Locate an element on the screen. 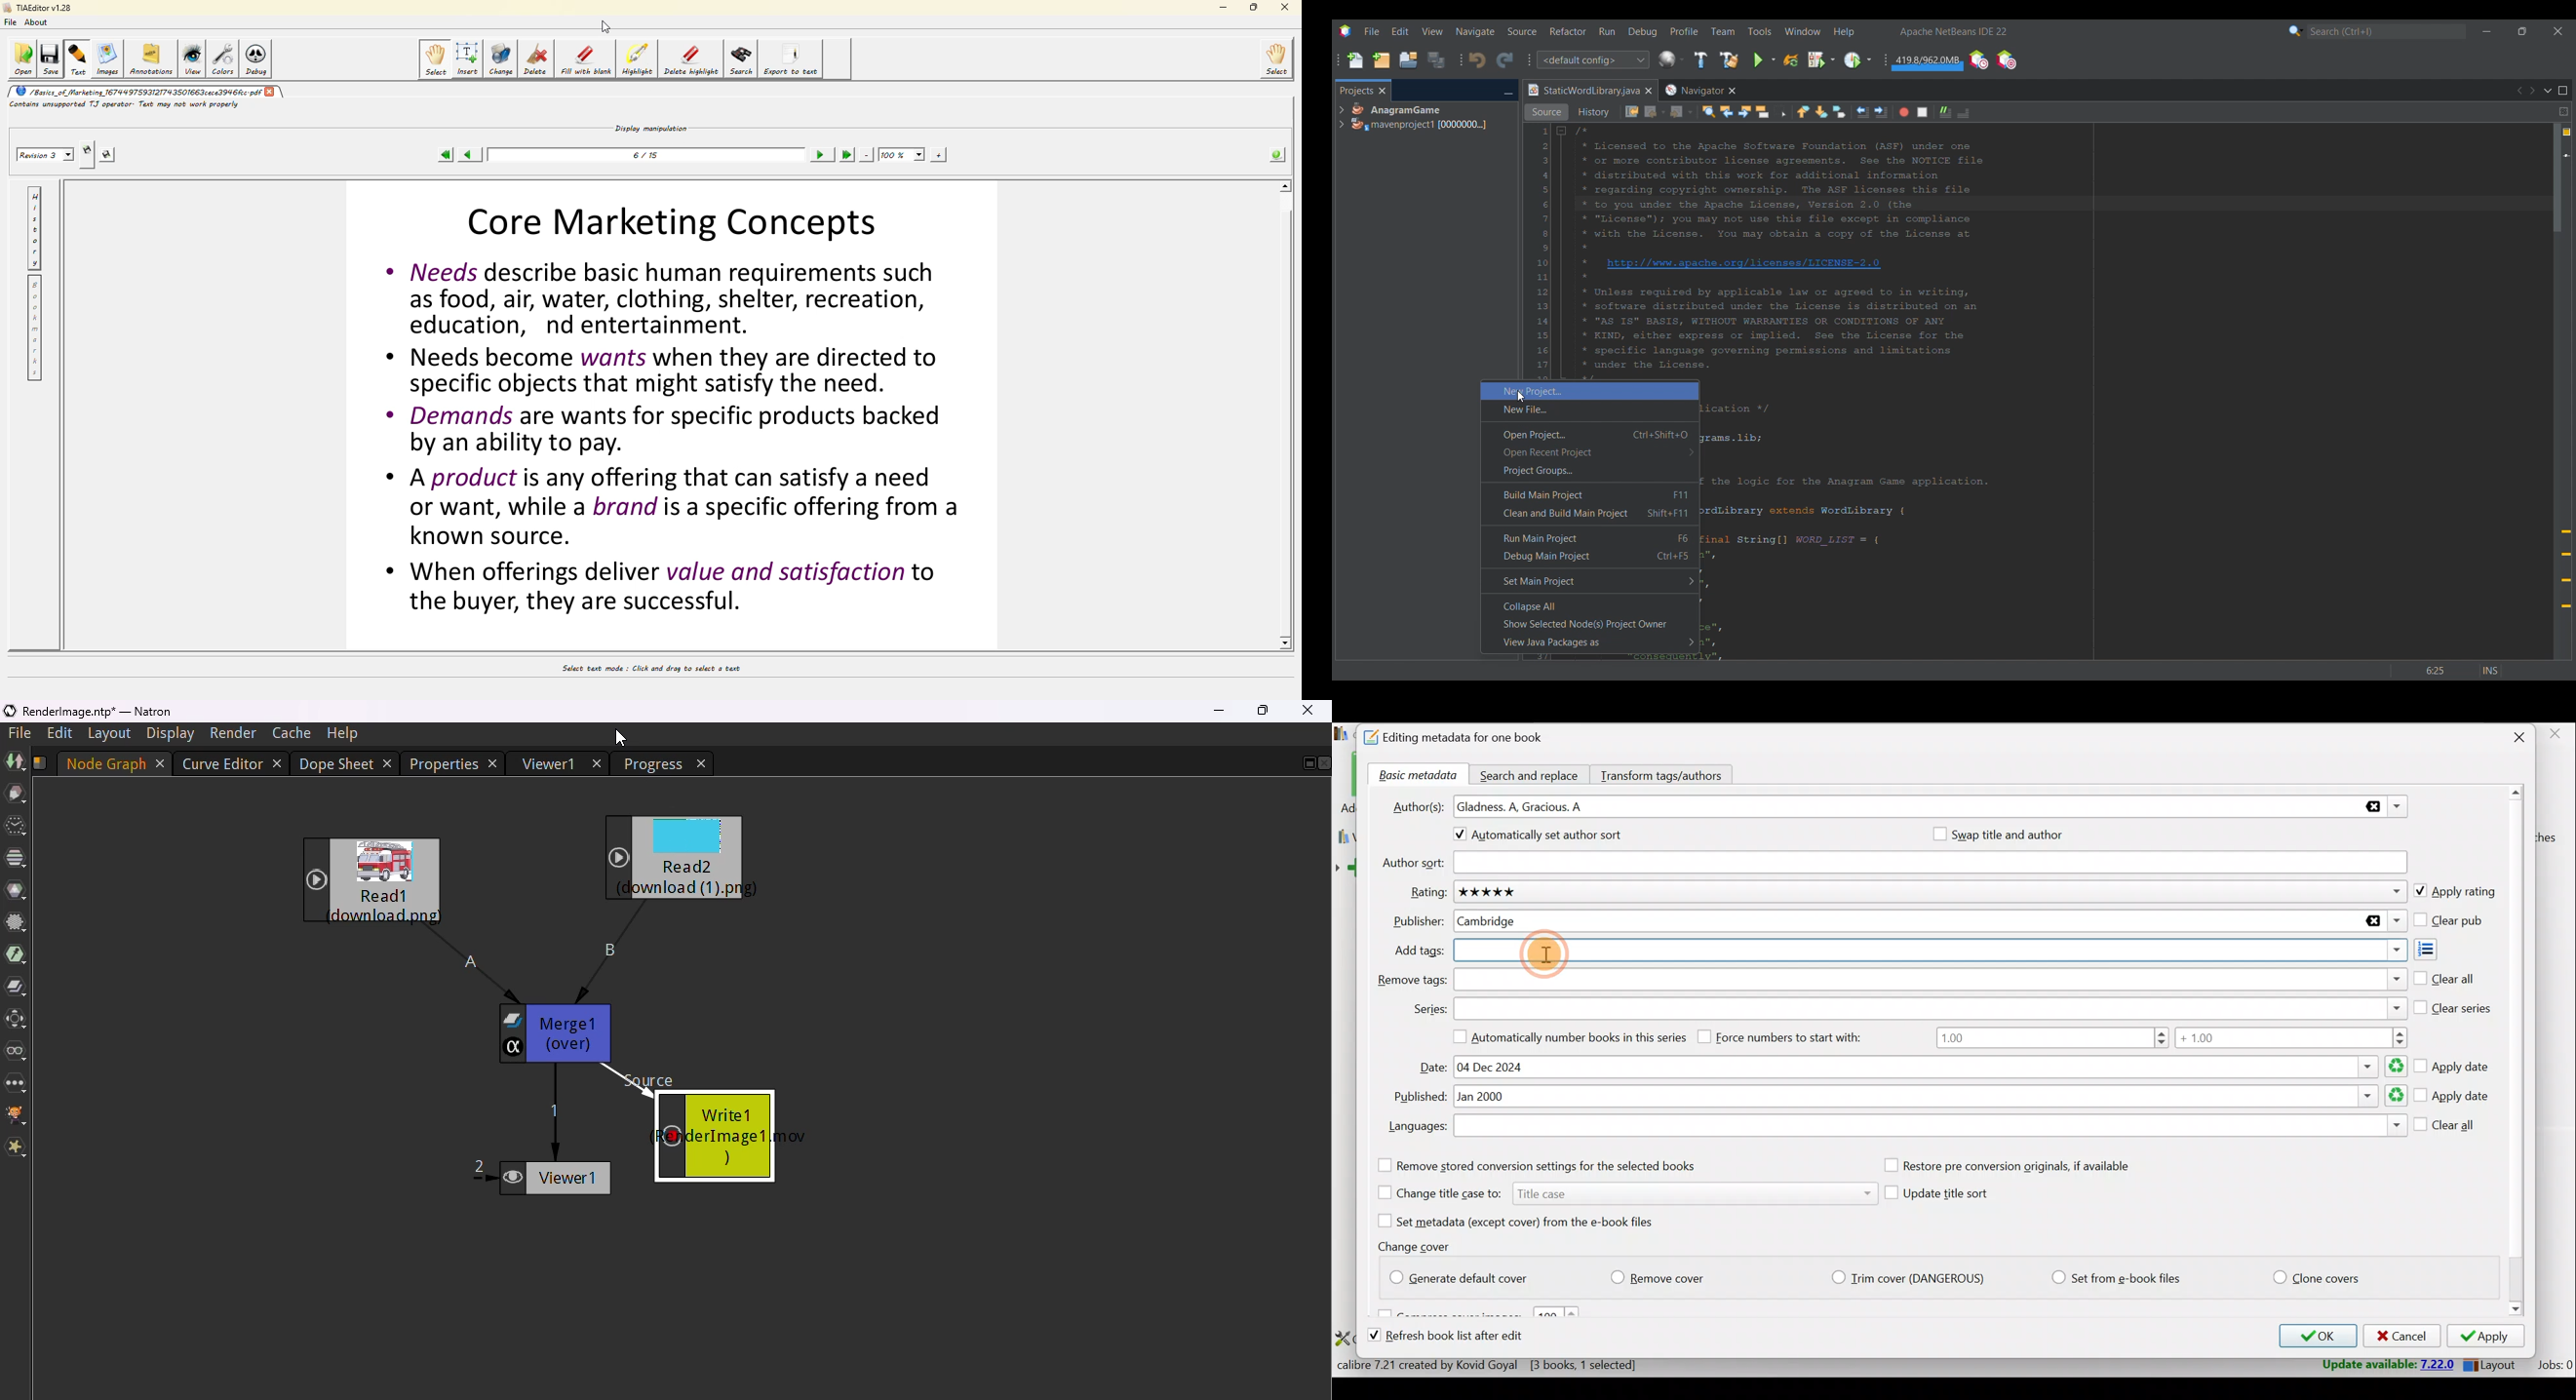  Remove tags: is located at coordinates (1411, 981).